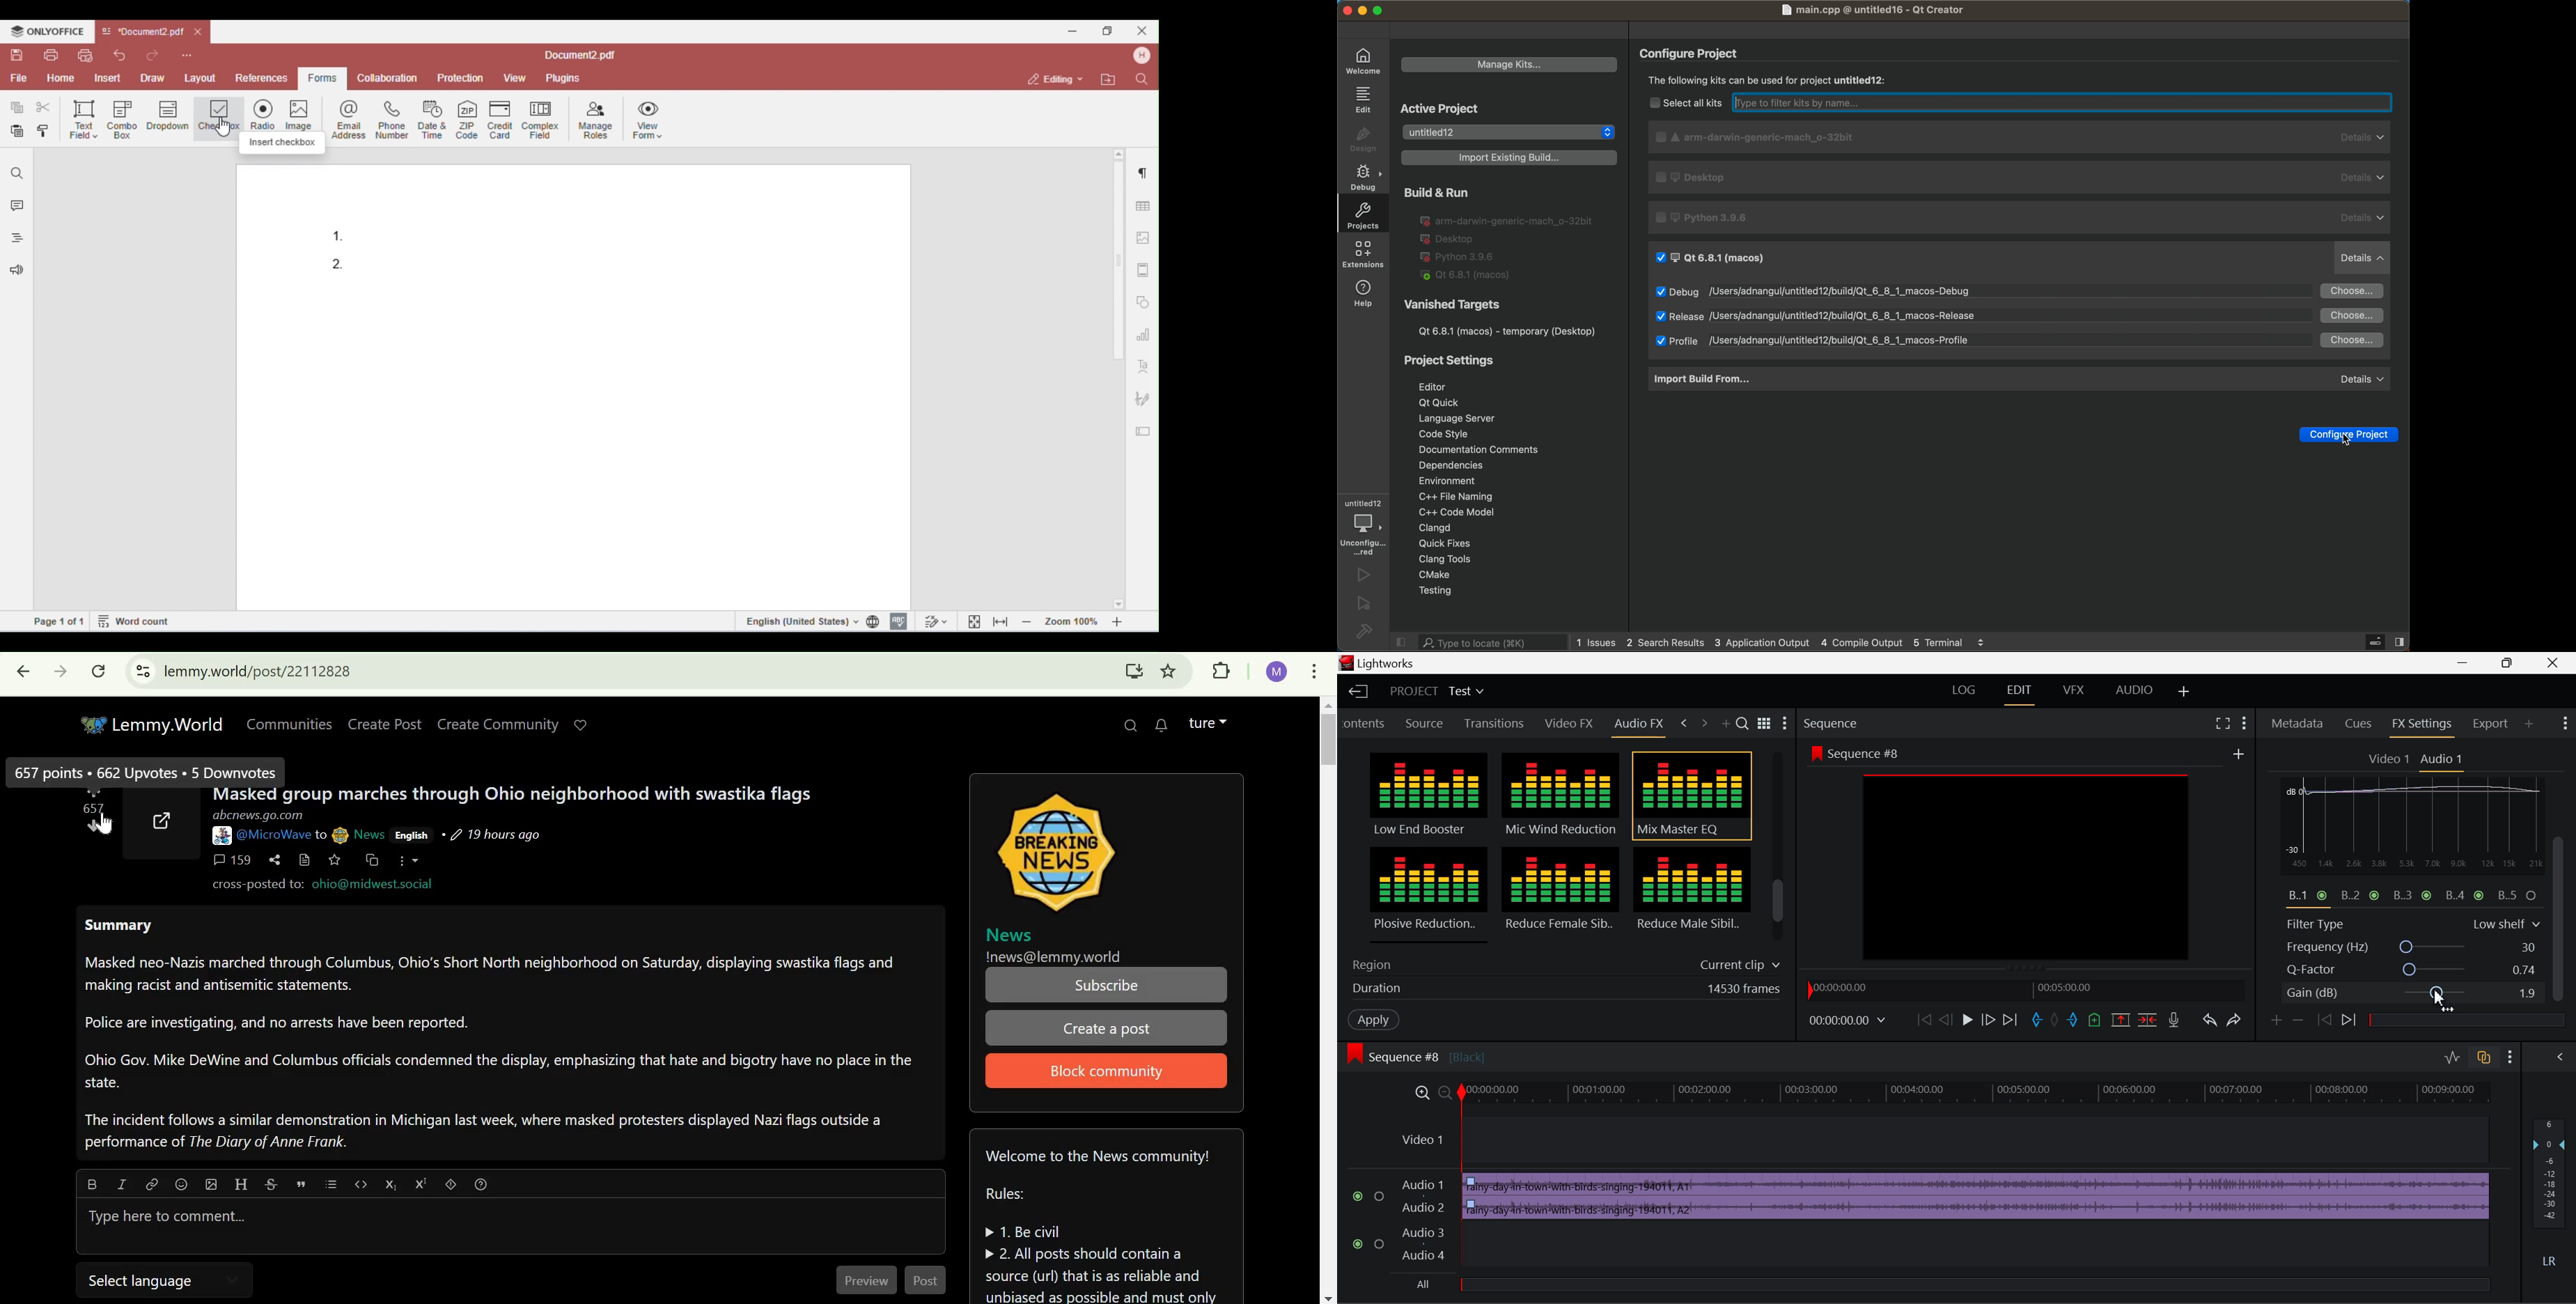  I want to click on 0 unread messages, so click(1162, 725).